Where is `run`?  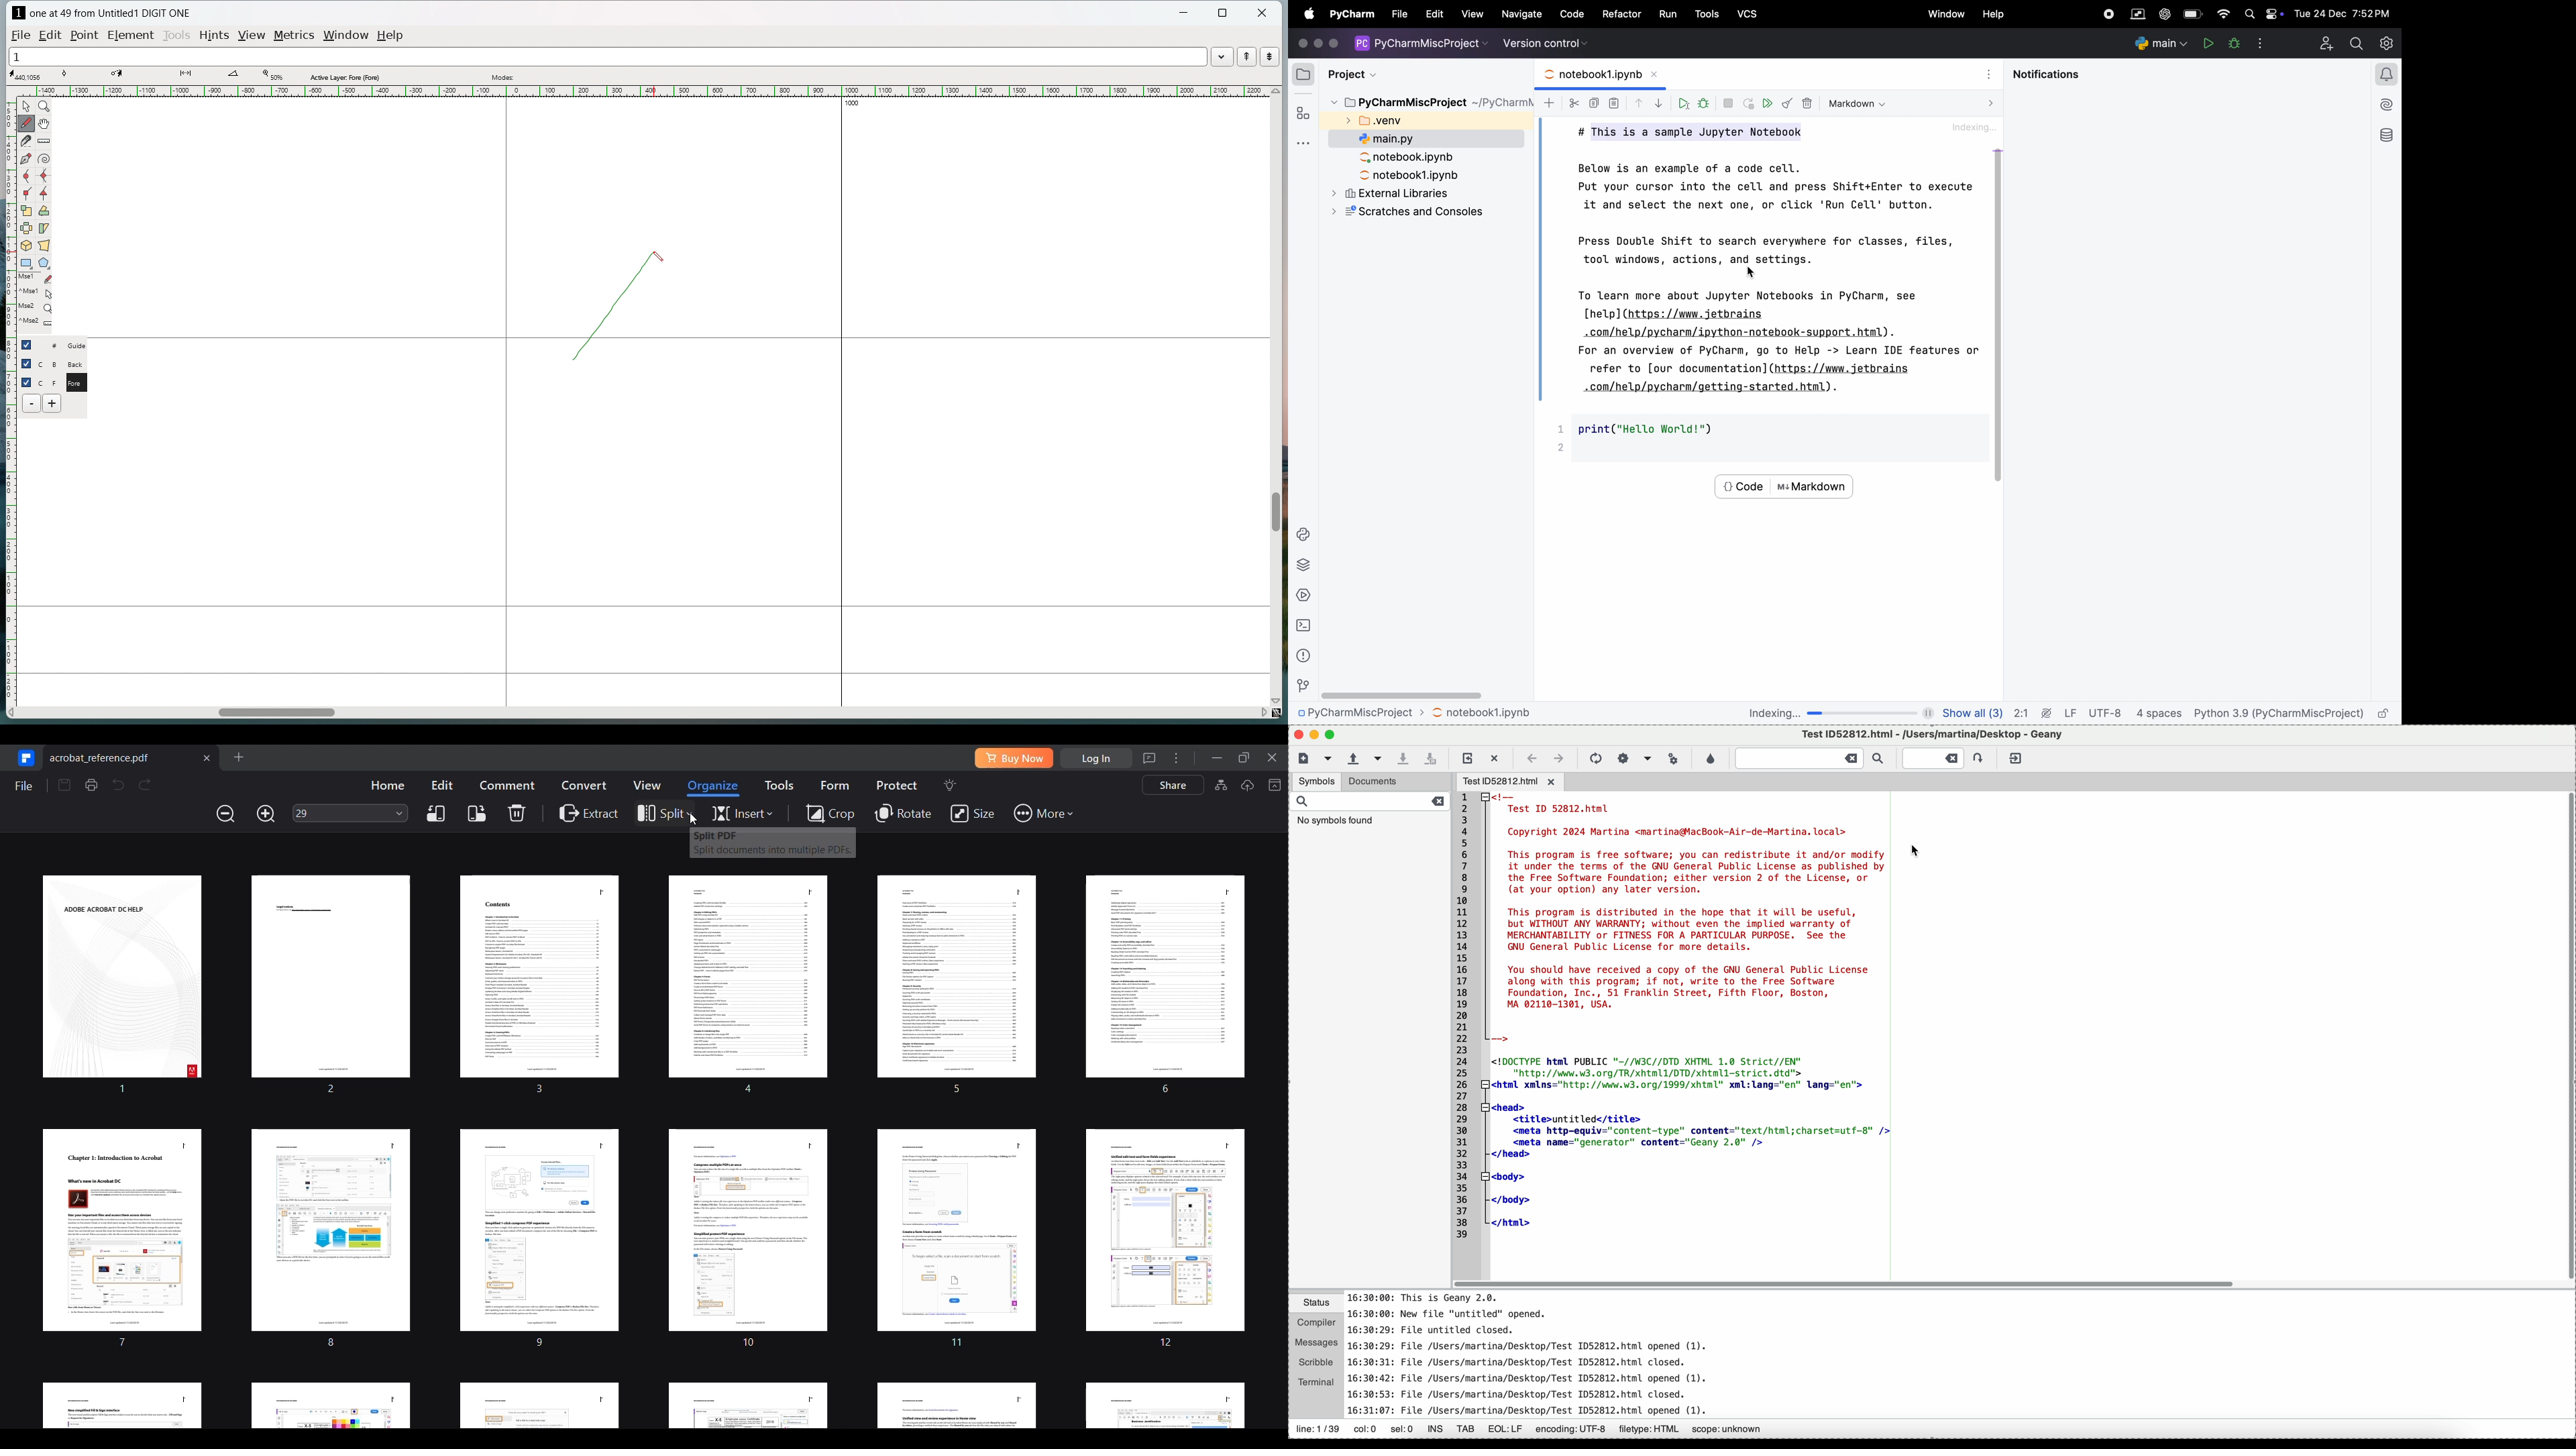 run is located at coordinates (1685, 103).